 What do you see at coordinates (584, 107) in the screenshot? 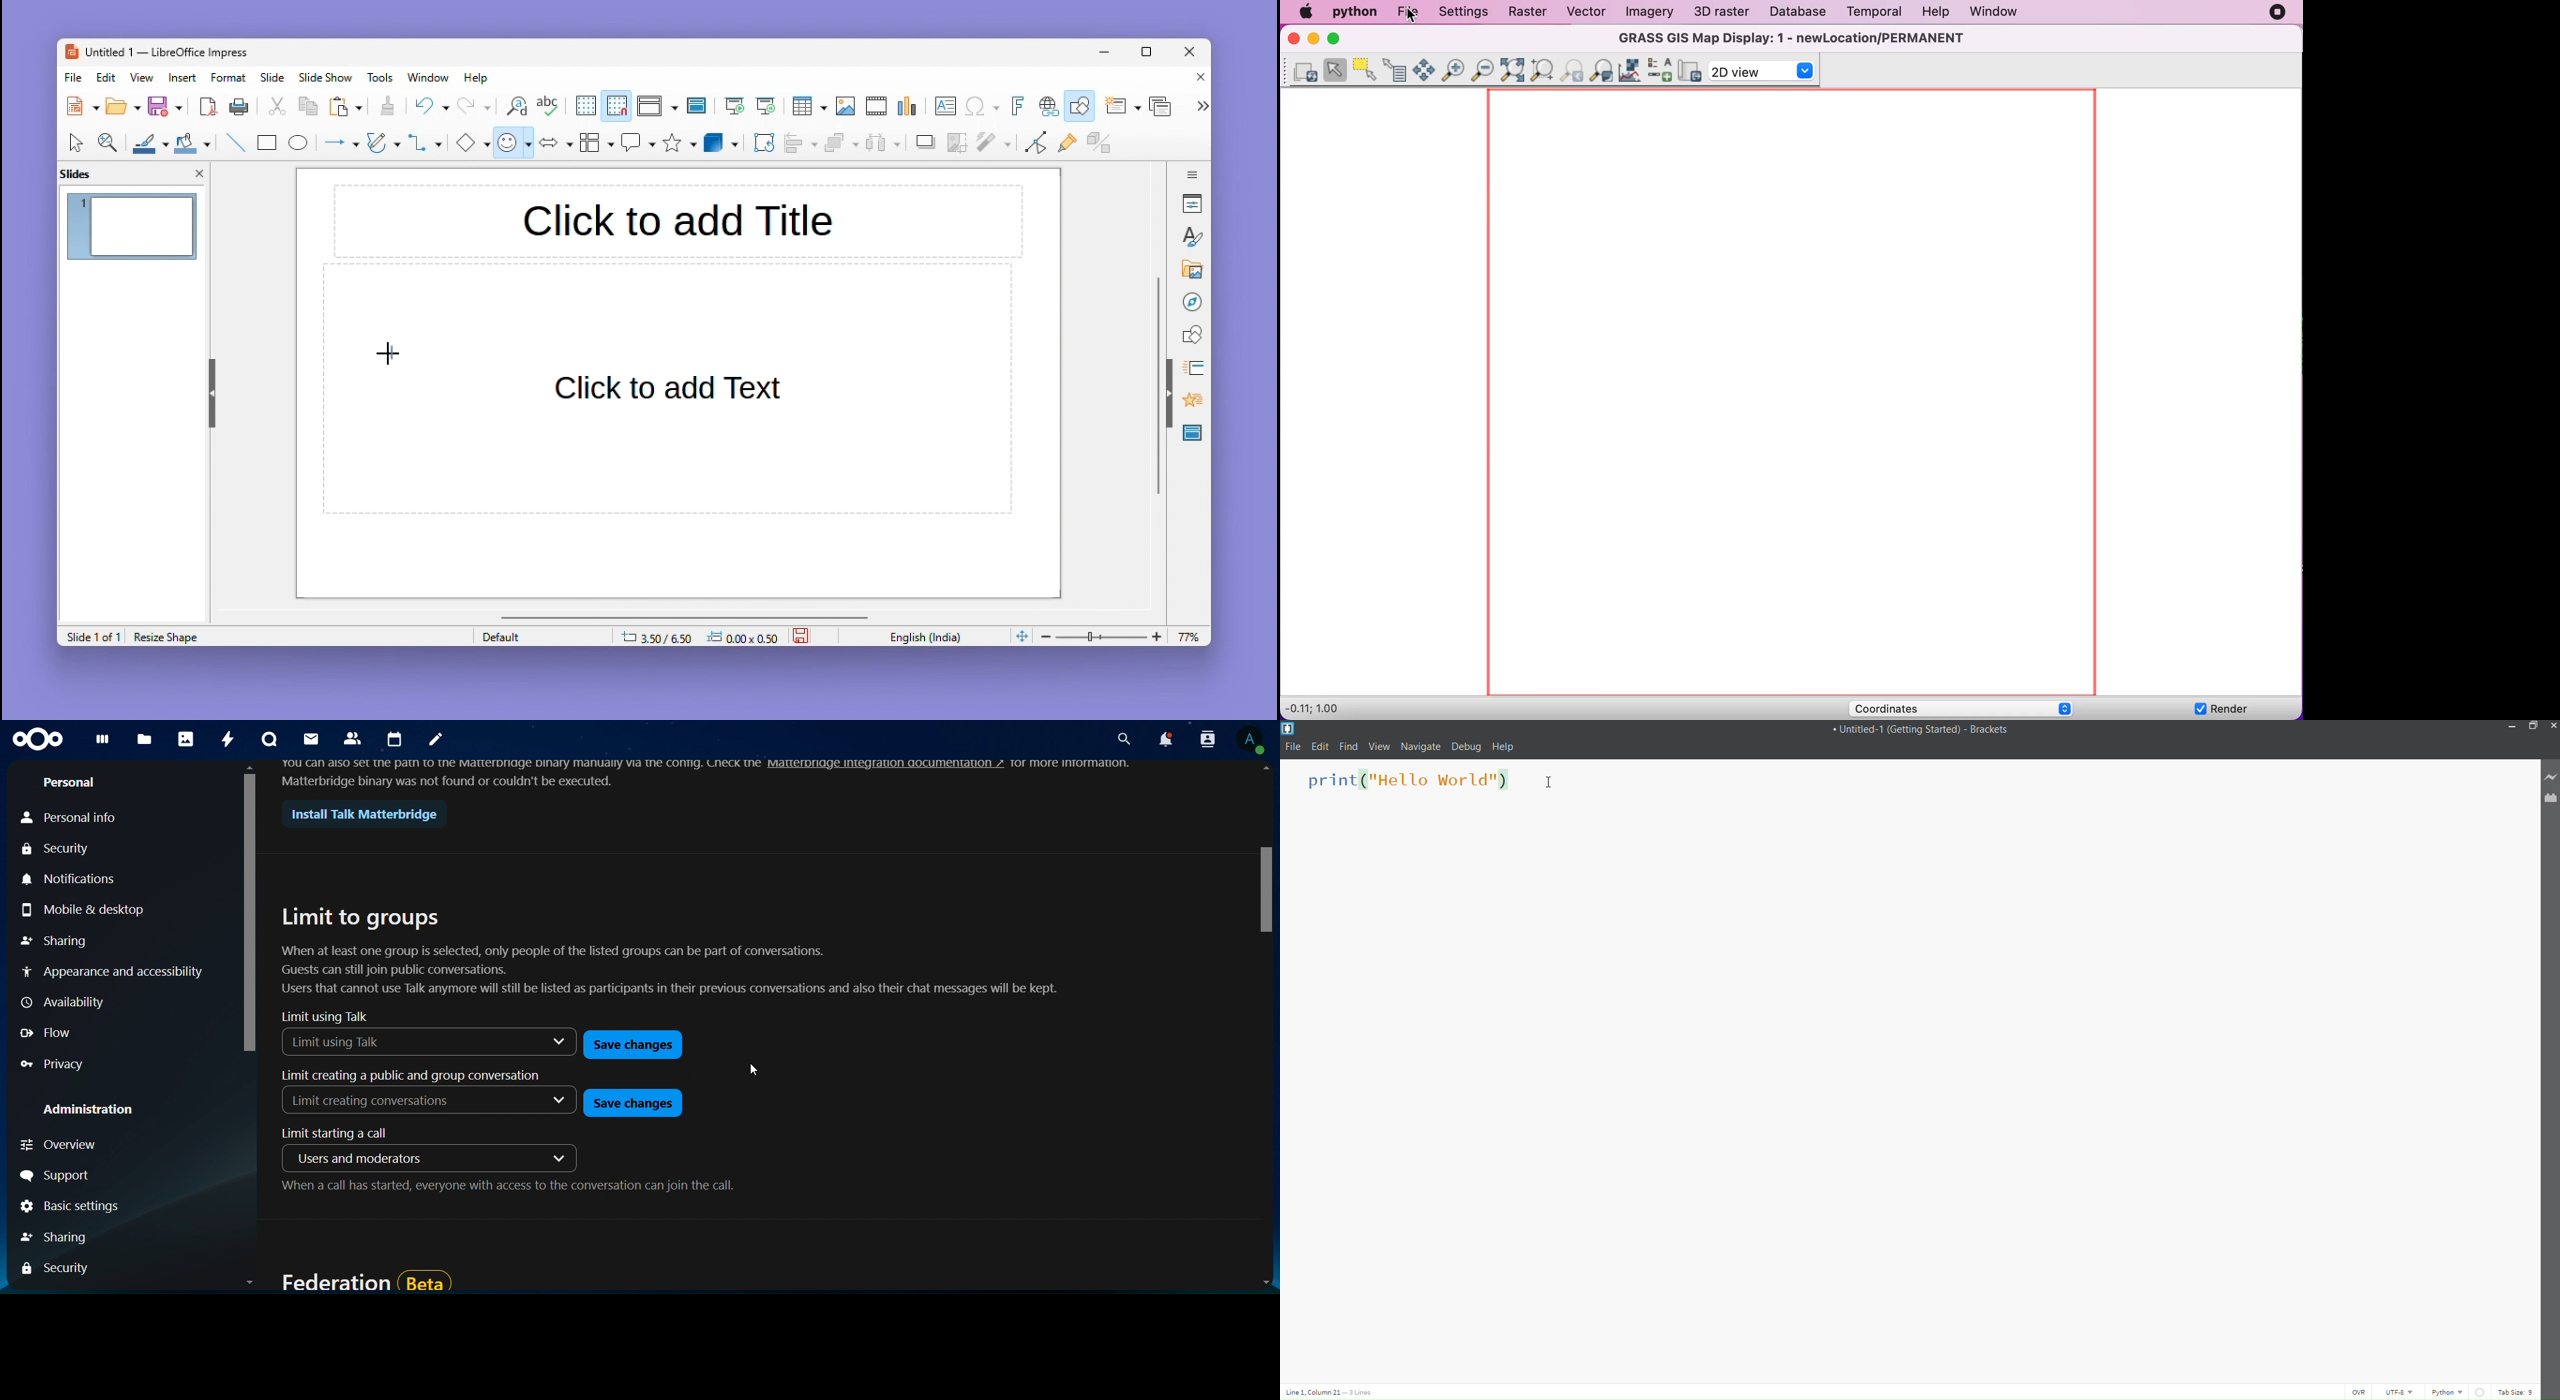
I see `display grid` at bounding box center [584, 107].